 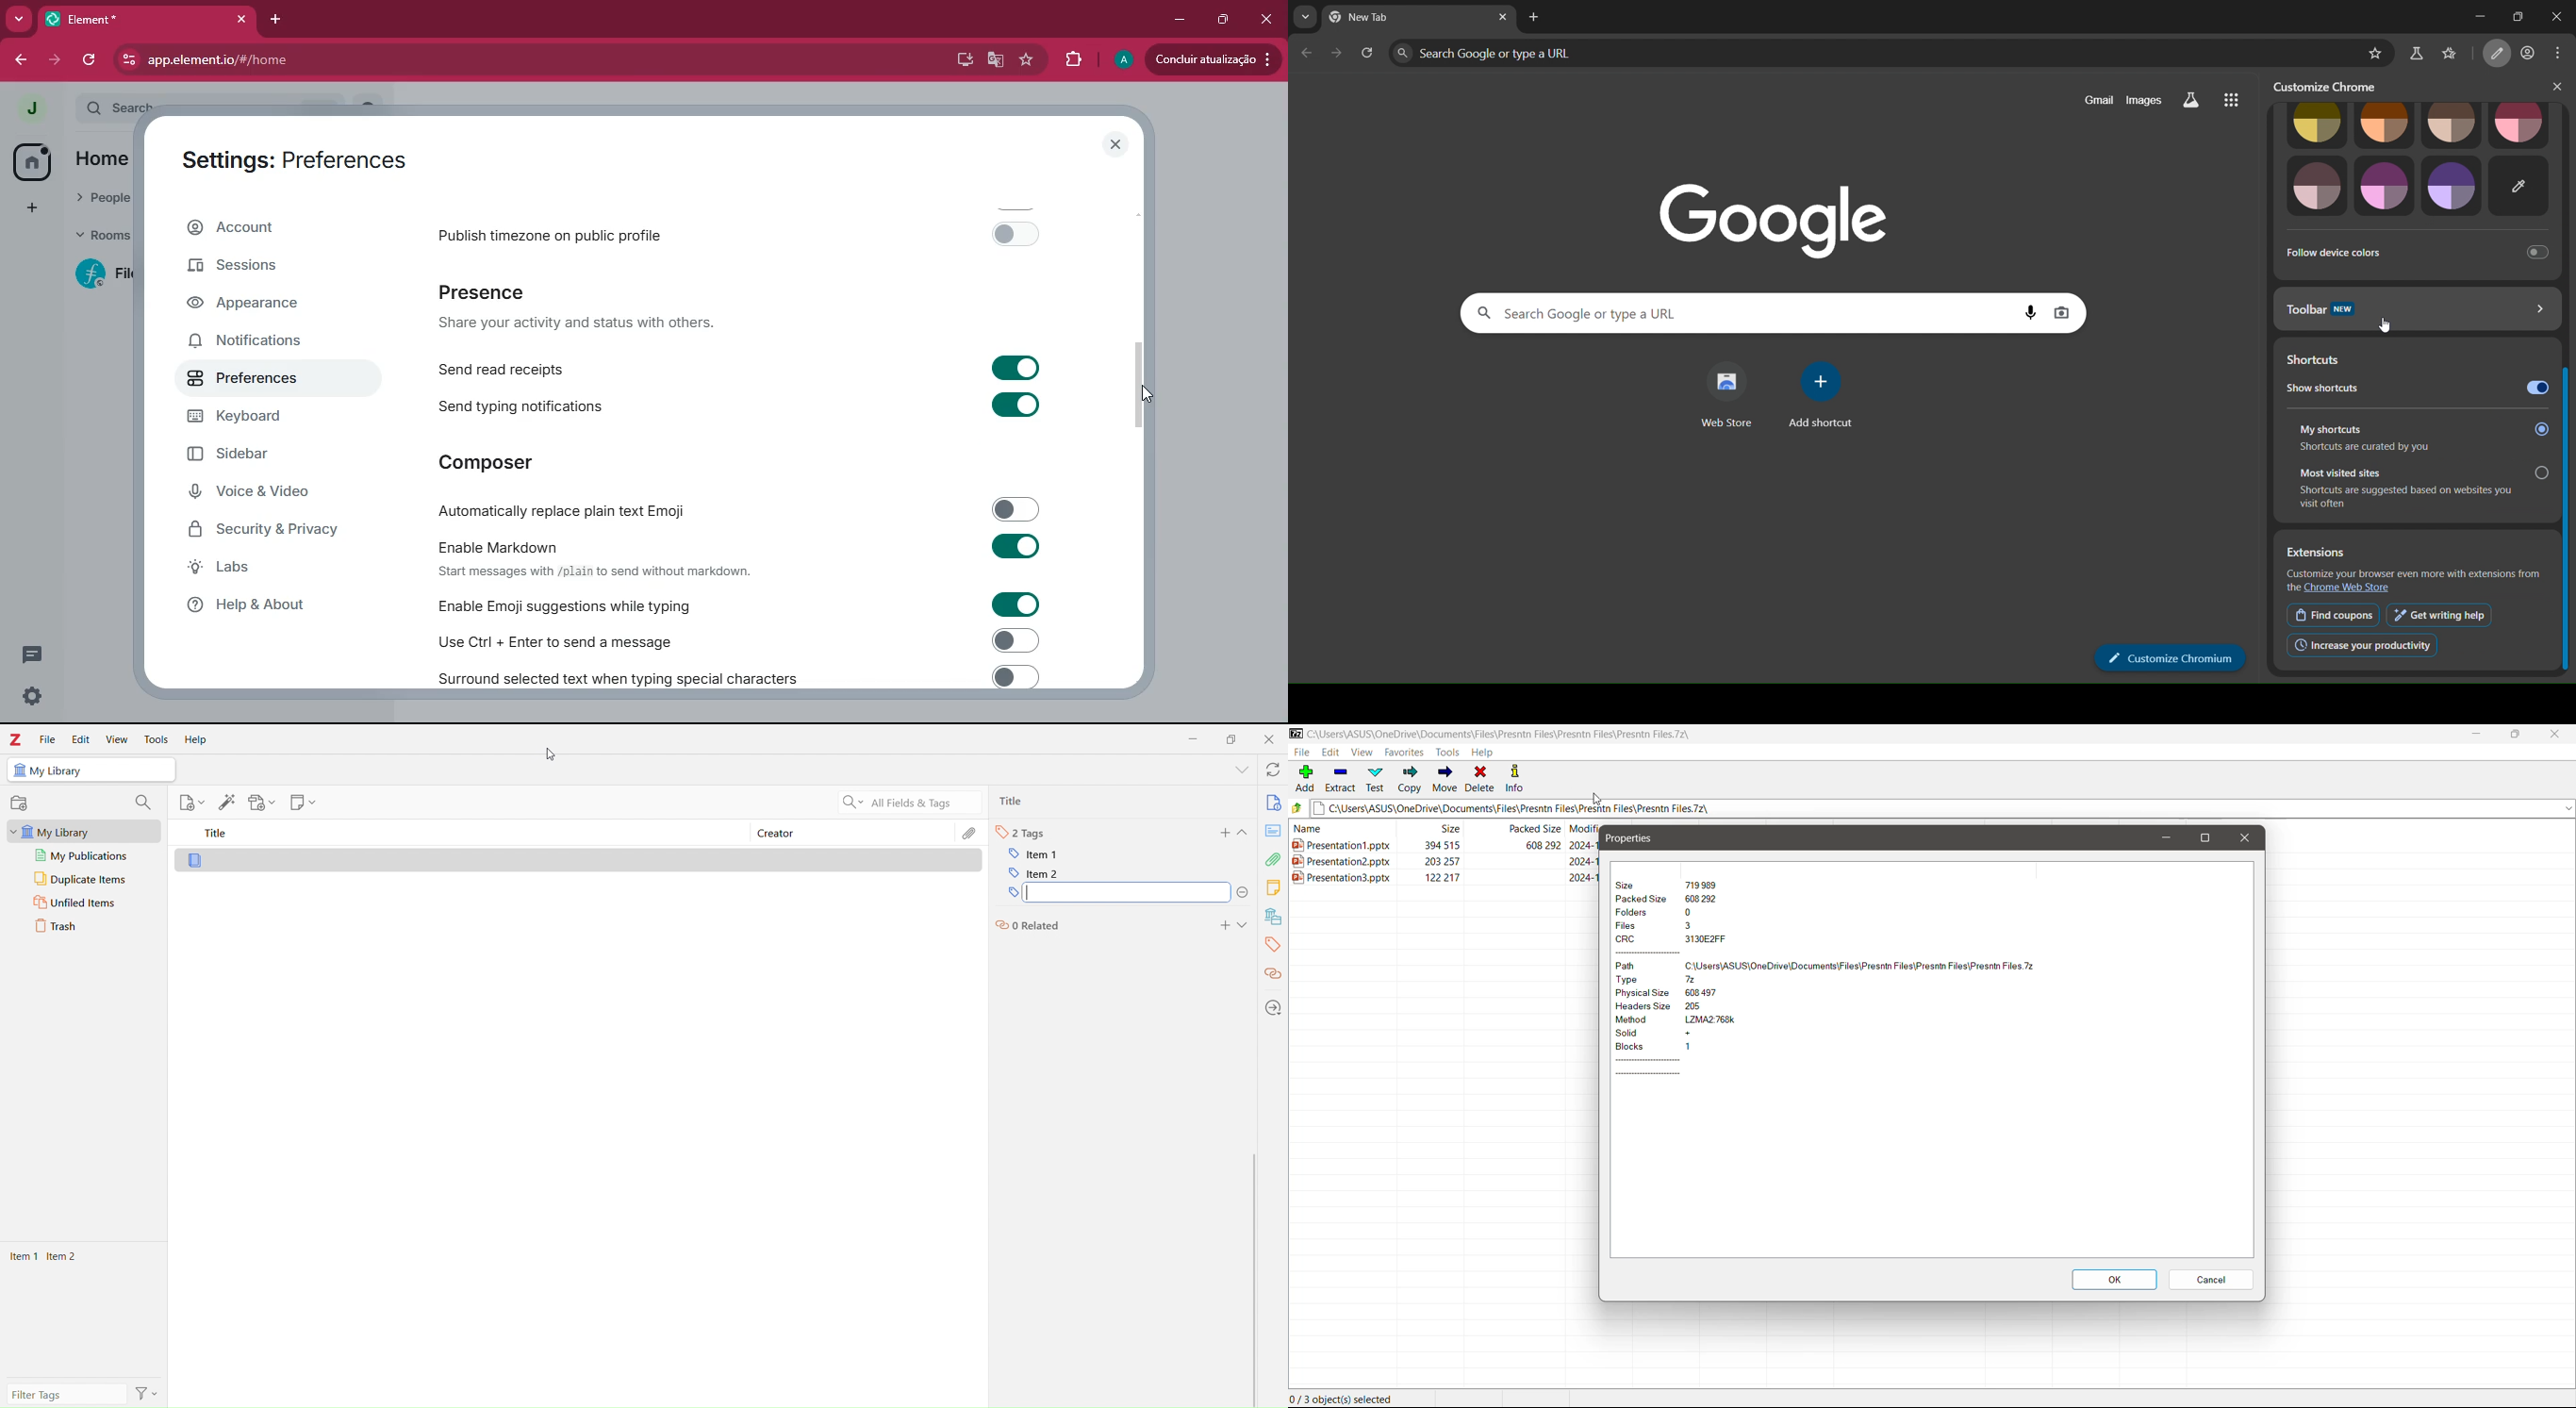 What do you see at coordinates (1692, 978) in the screenshot?
I see `7z` at bounding box center [1692, 978].